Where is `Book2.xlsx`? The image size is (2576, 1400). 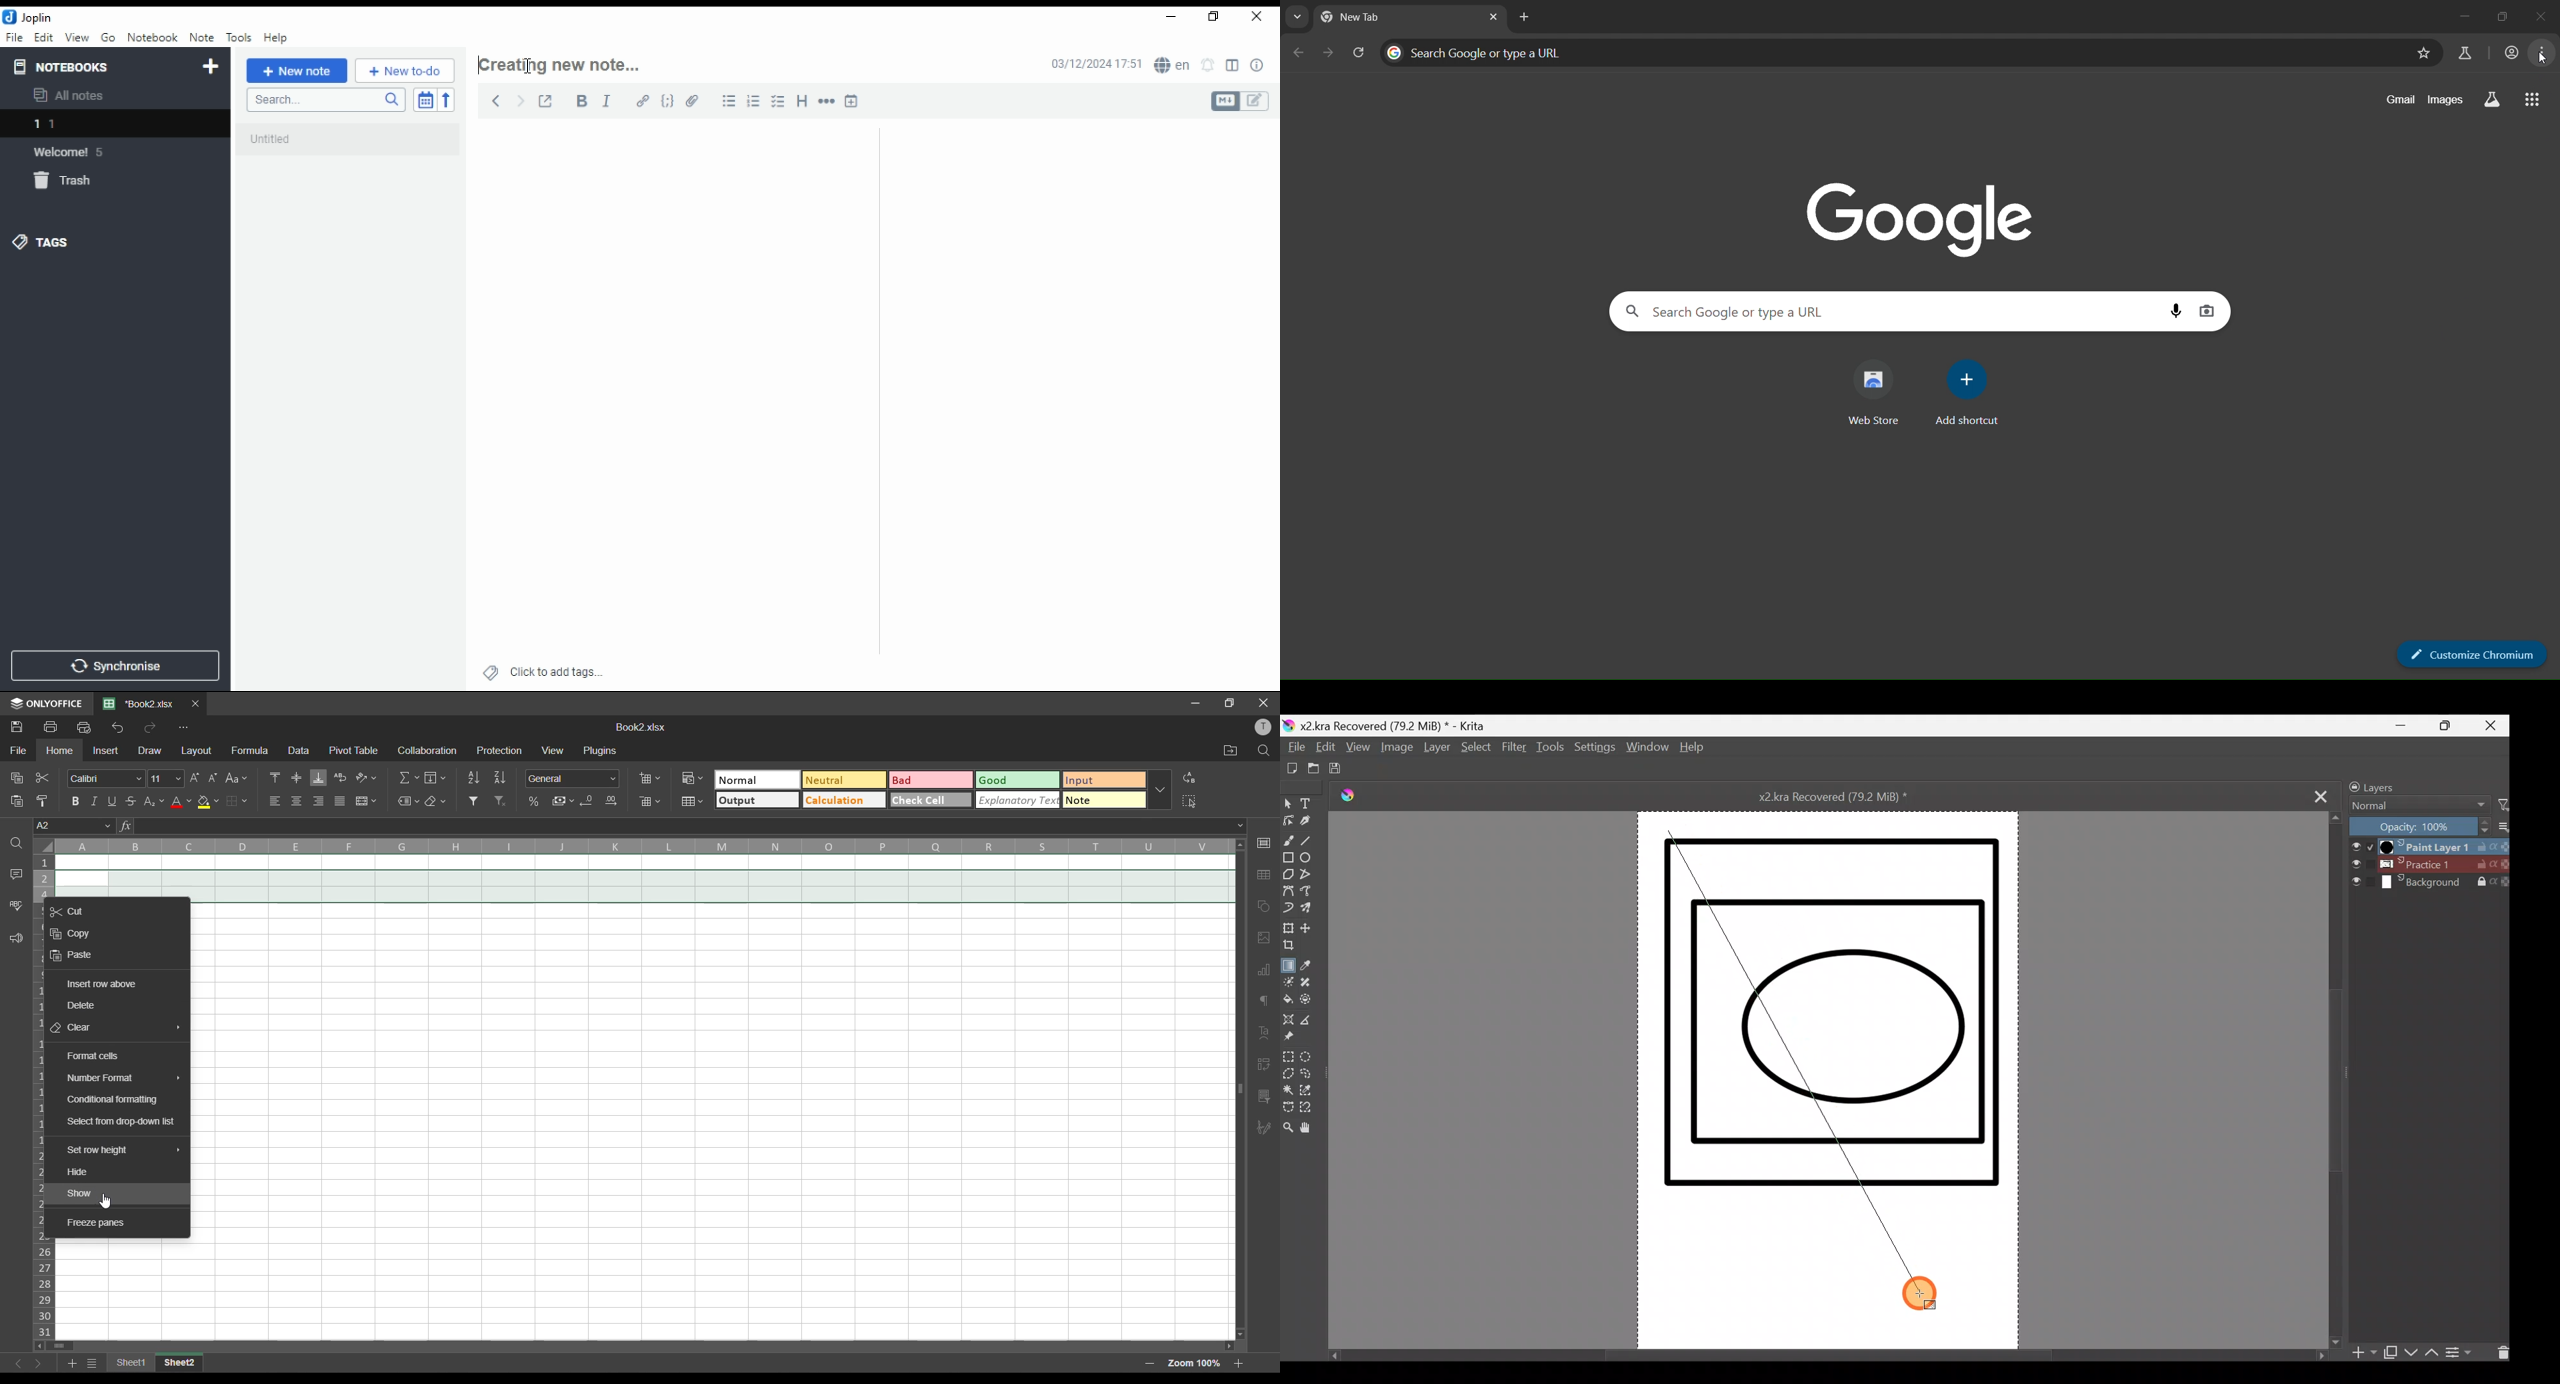
Book2.xlsx is located at coordinates (641, 727).